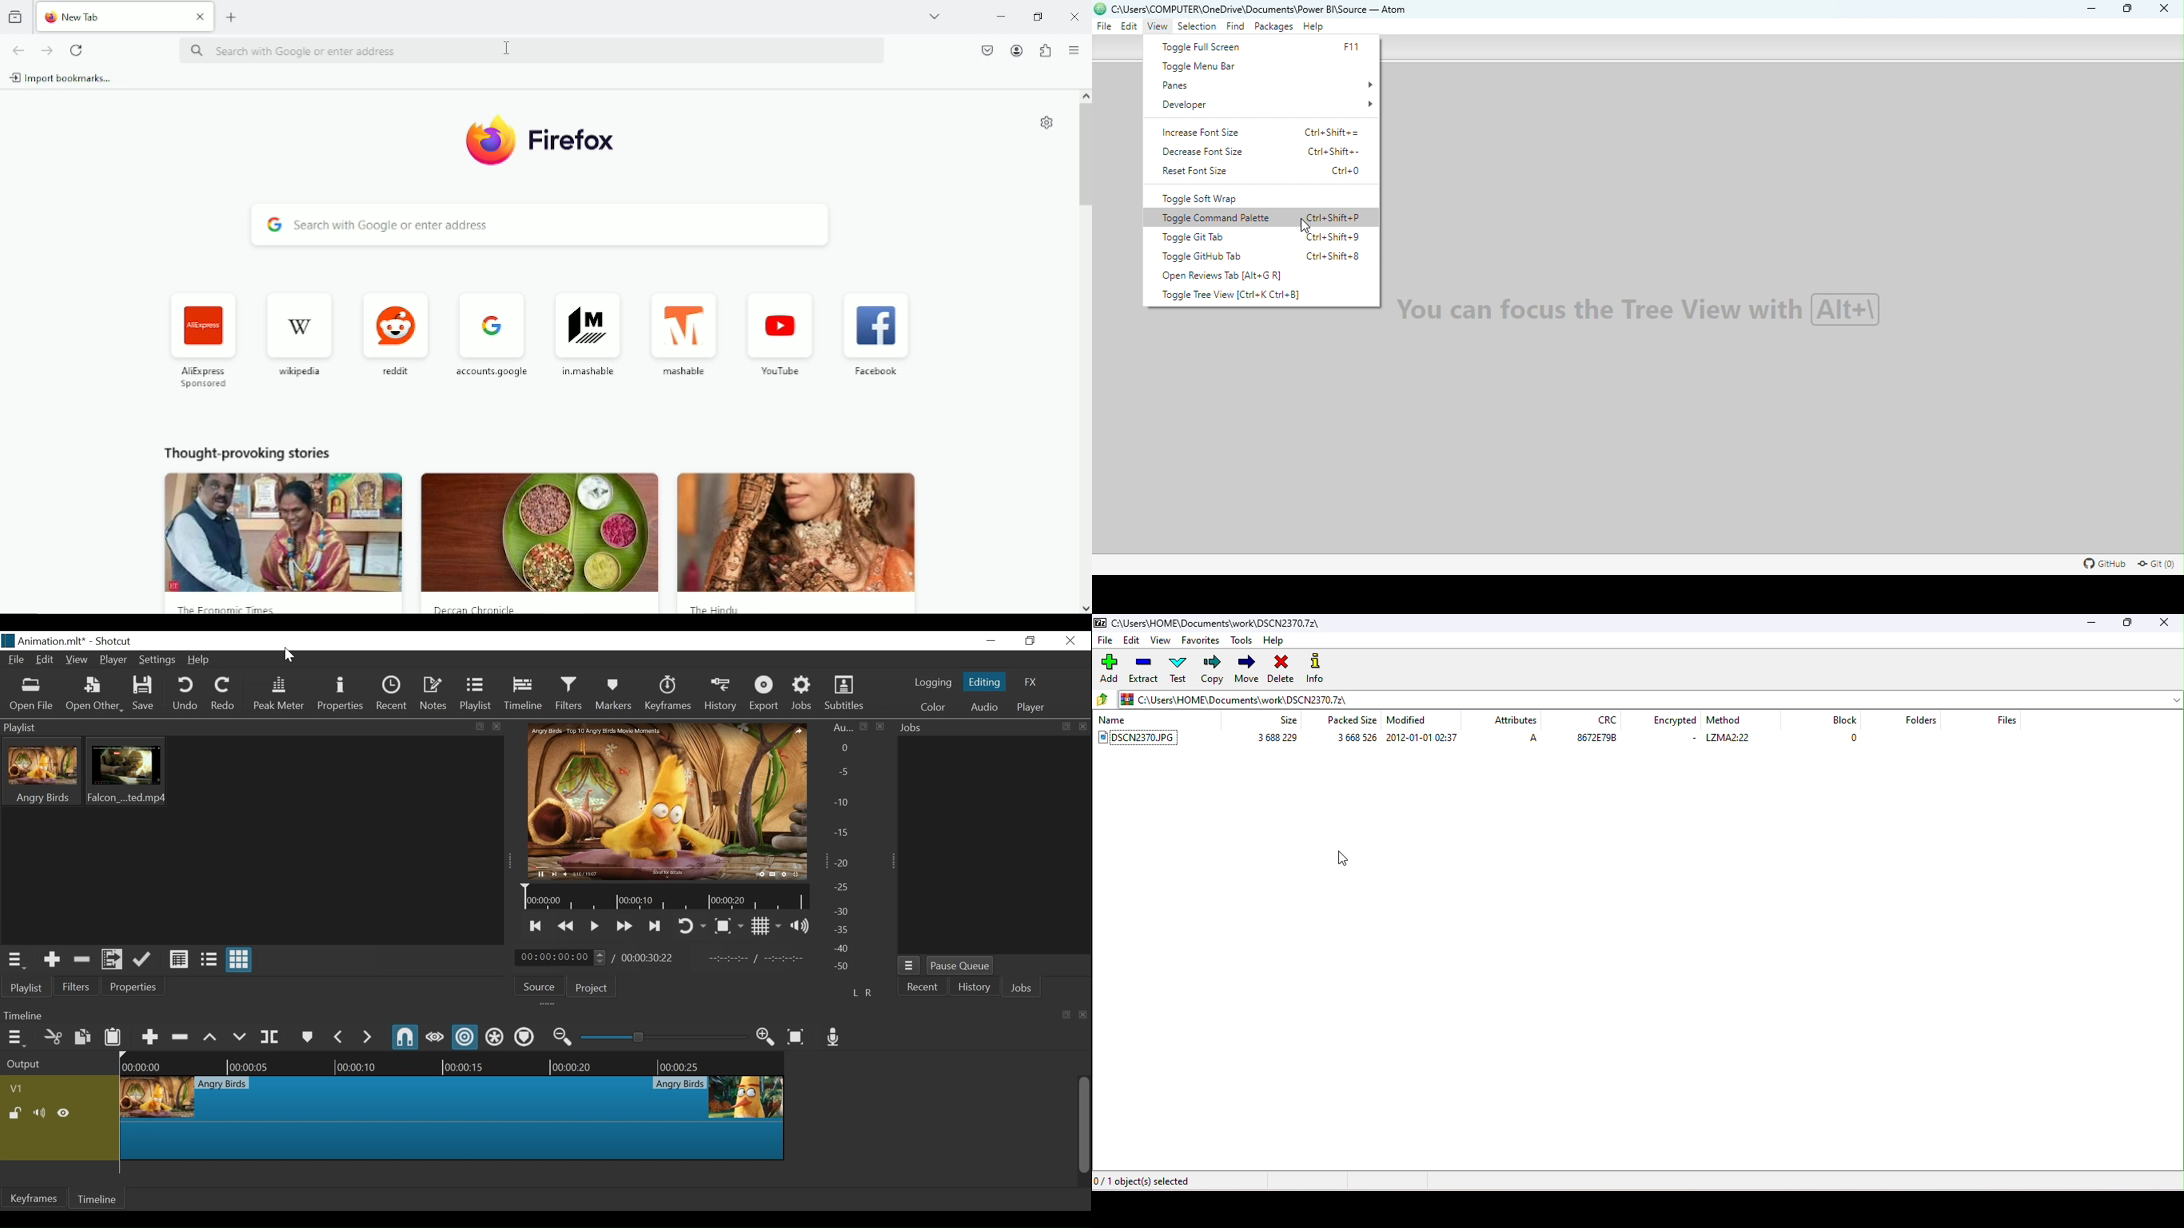 The width and height of the screenshot is (2184, 1232). Describe the element at coordinates (395, 332) in the screenshot. I see `reddit` at that location.